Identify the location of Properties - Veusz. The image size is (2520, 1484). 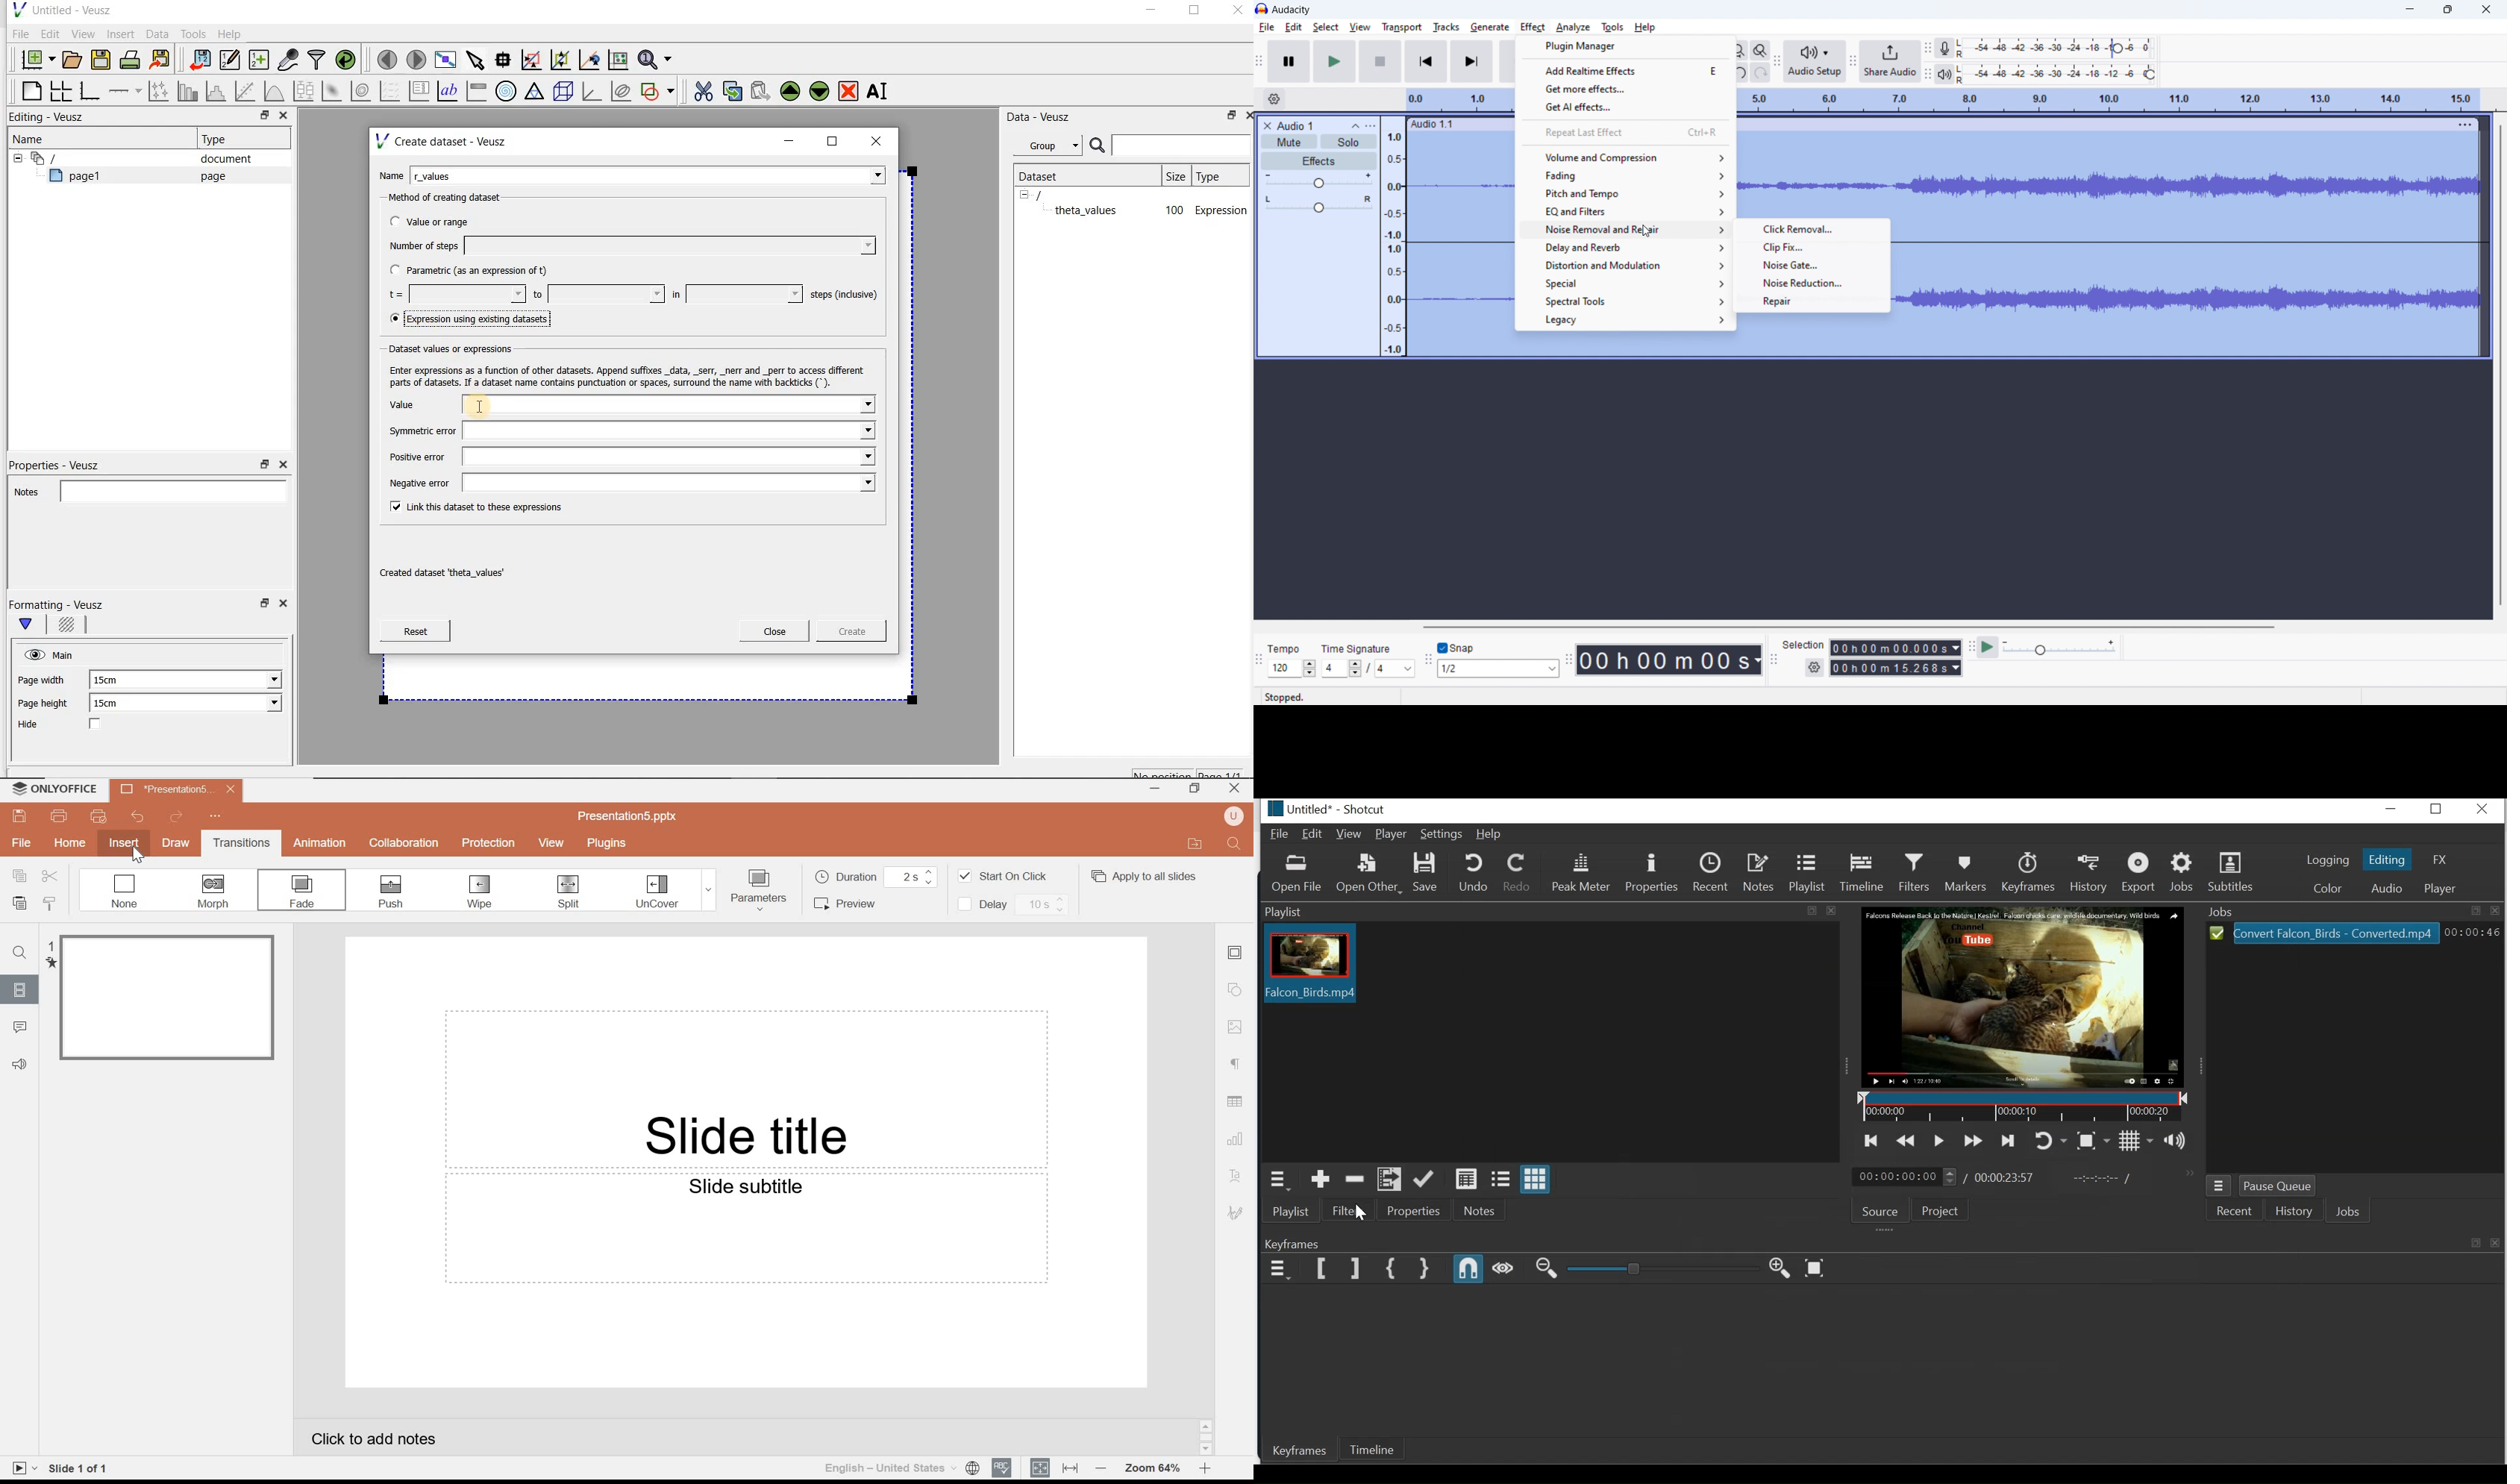
(62, 463).